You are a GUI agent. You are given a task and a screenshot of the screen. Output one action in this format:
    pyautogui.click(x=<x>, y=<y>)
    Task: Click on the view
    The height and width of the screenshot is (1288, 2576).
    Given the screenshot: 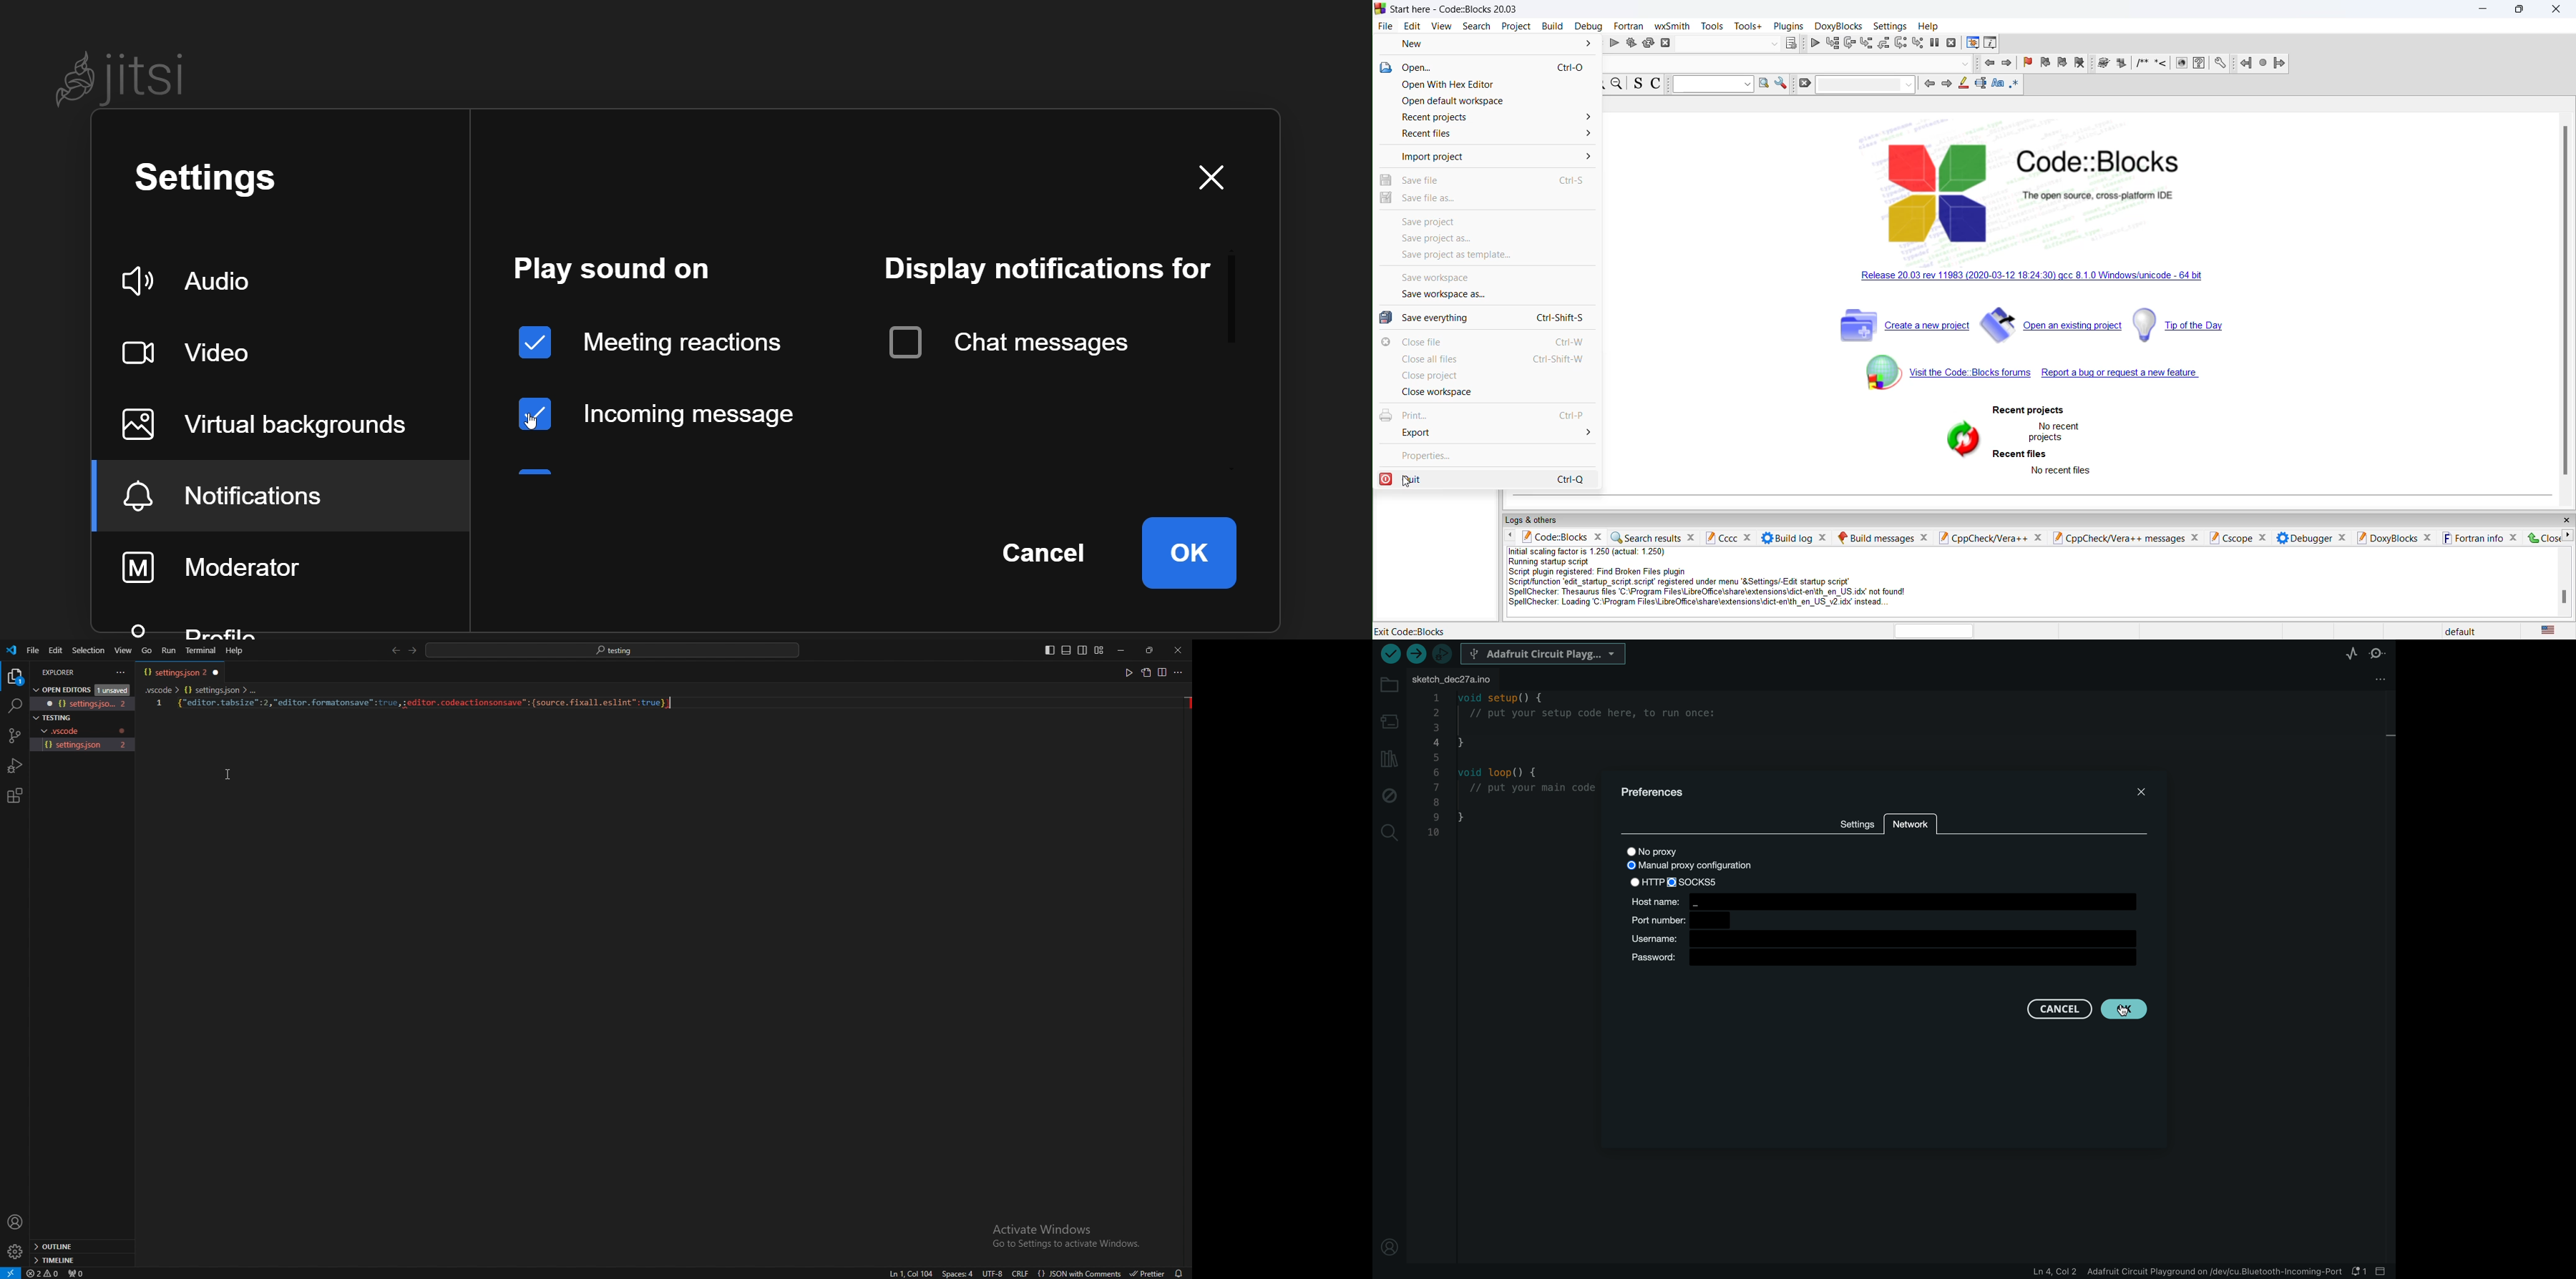 What is the action you would take?
    pyautogui.click(x=1441, y=26)
    